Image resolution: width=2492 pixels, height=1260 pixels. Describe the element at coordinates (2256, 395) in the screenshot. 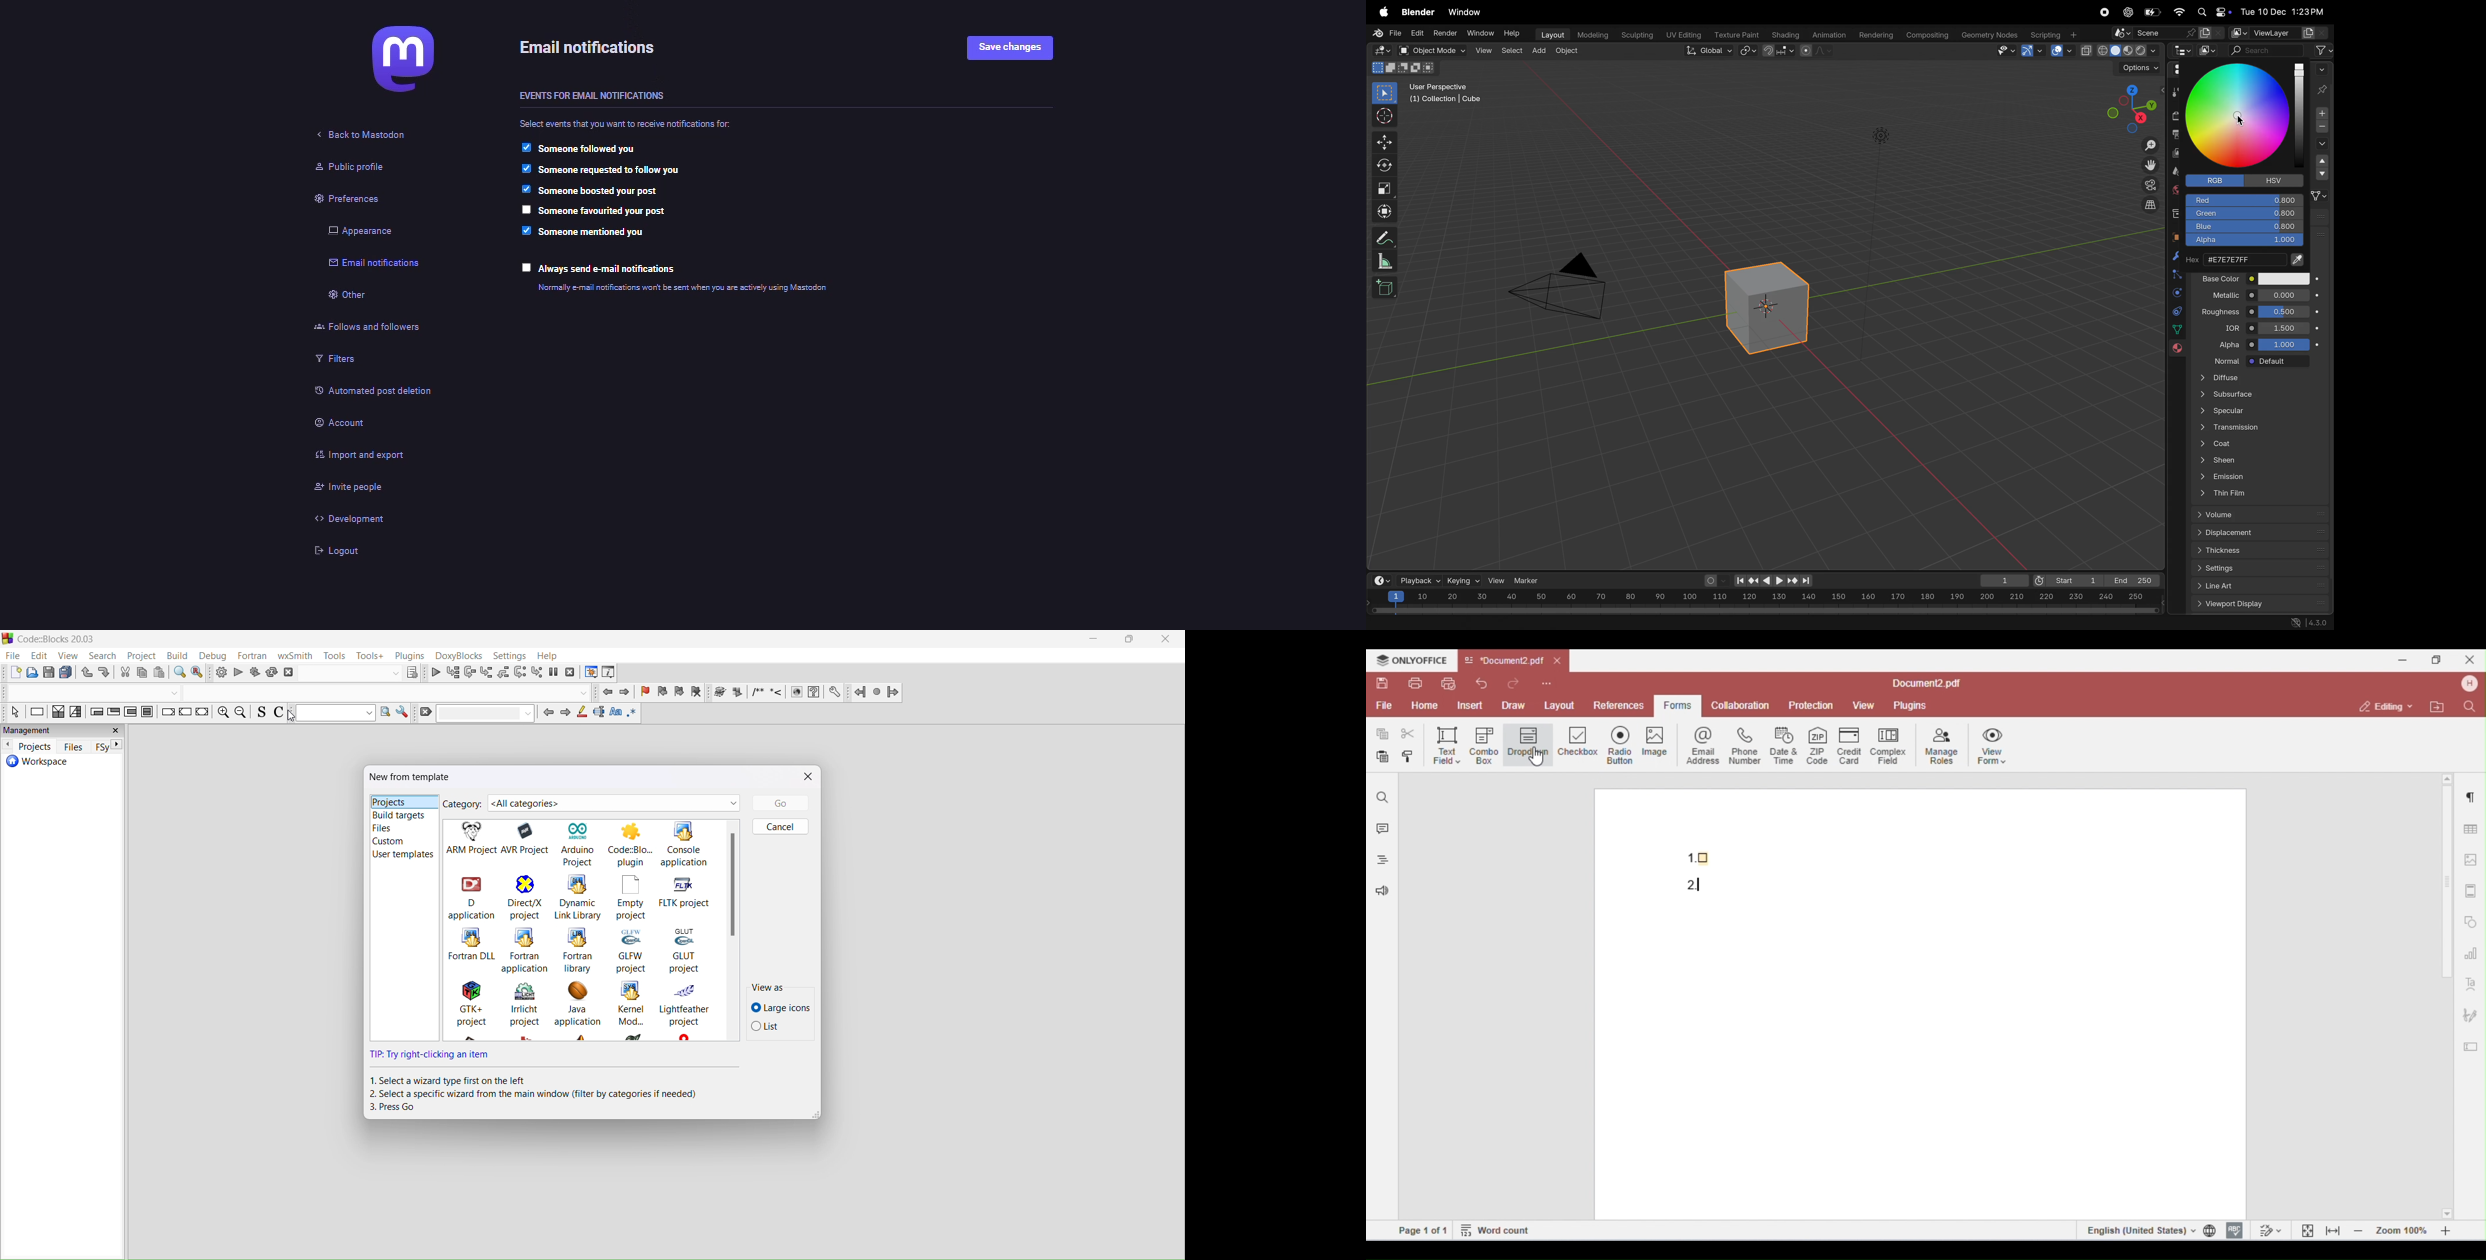

I see `subsurface` at that location.